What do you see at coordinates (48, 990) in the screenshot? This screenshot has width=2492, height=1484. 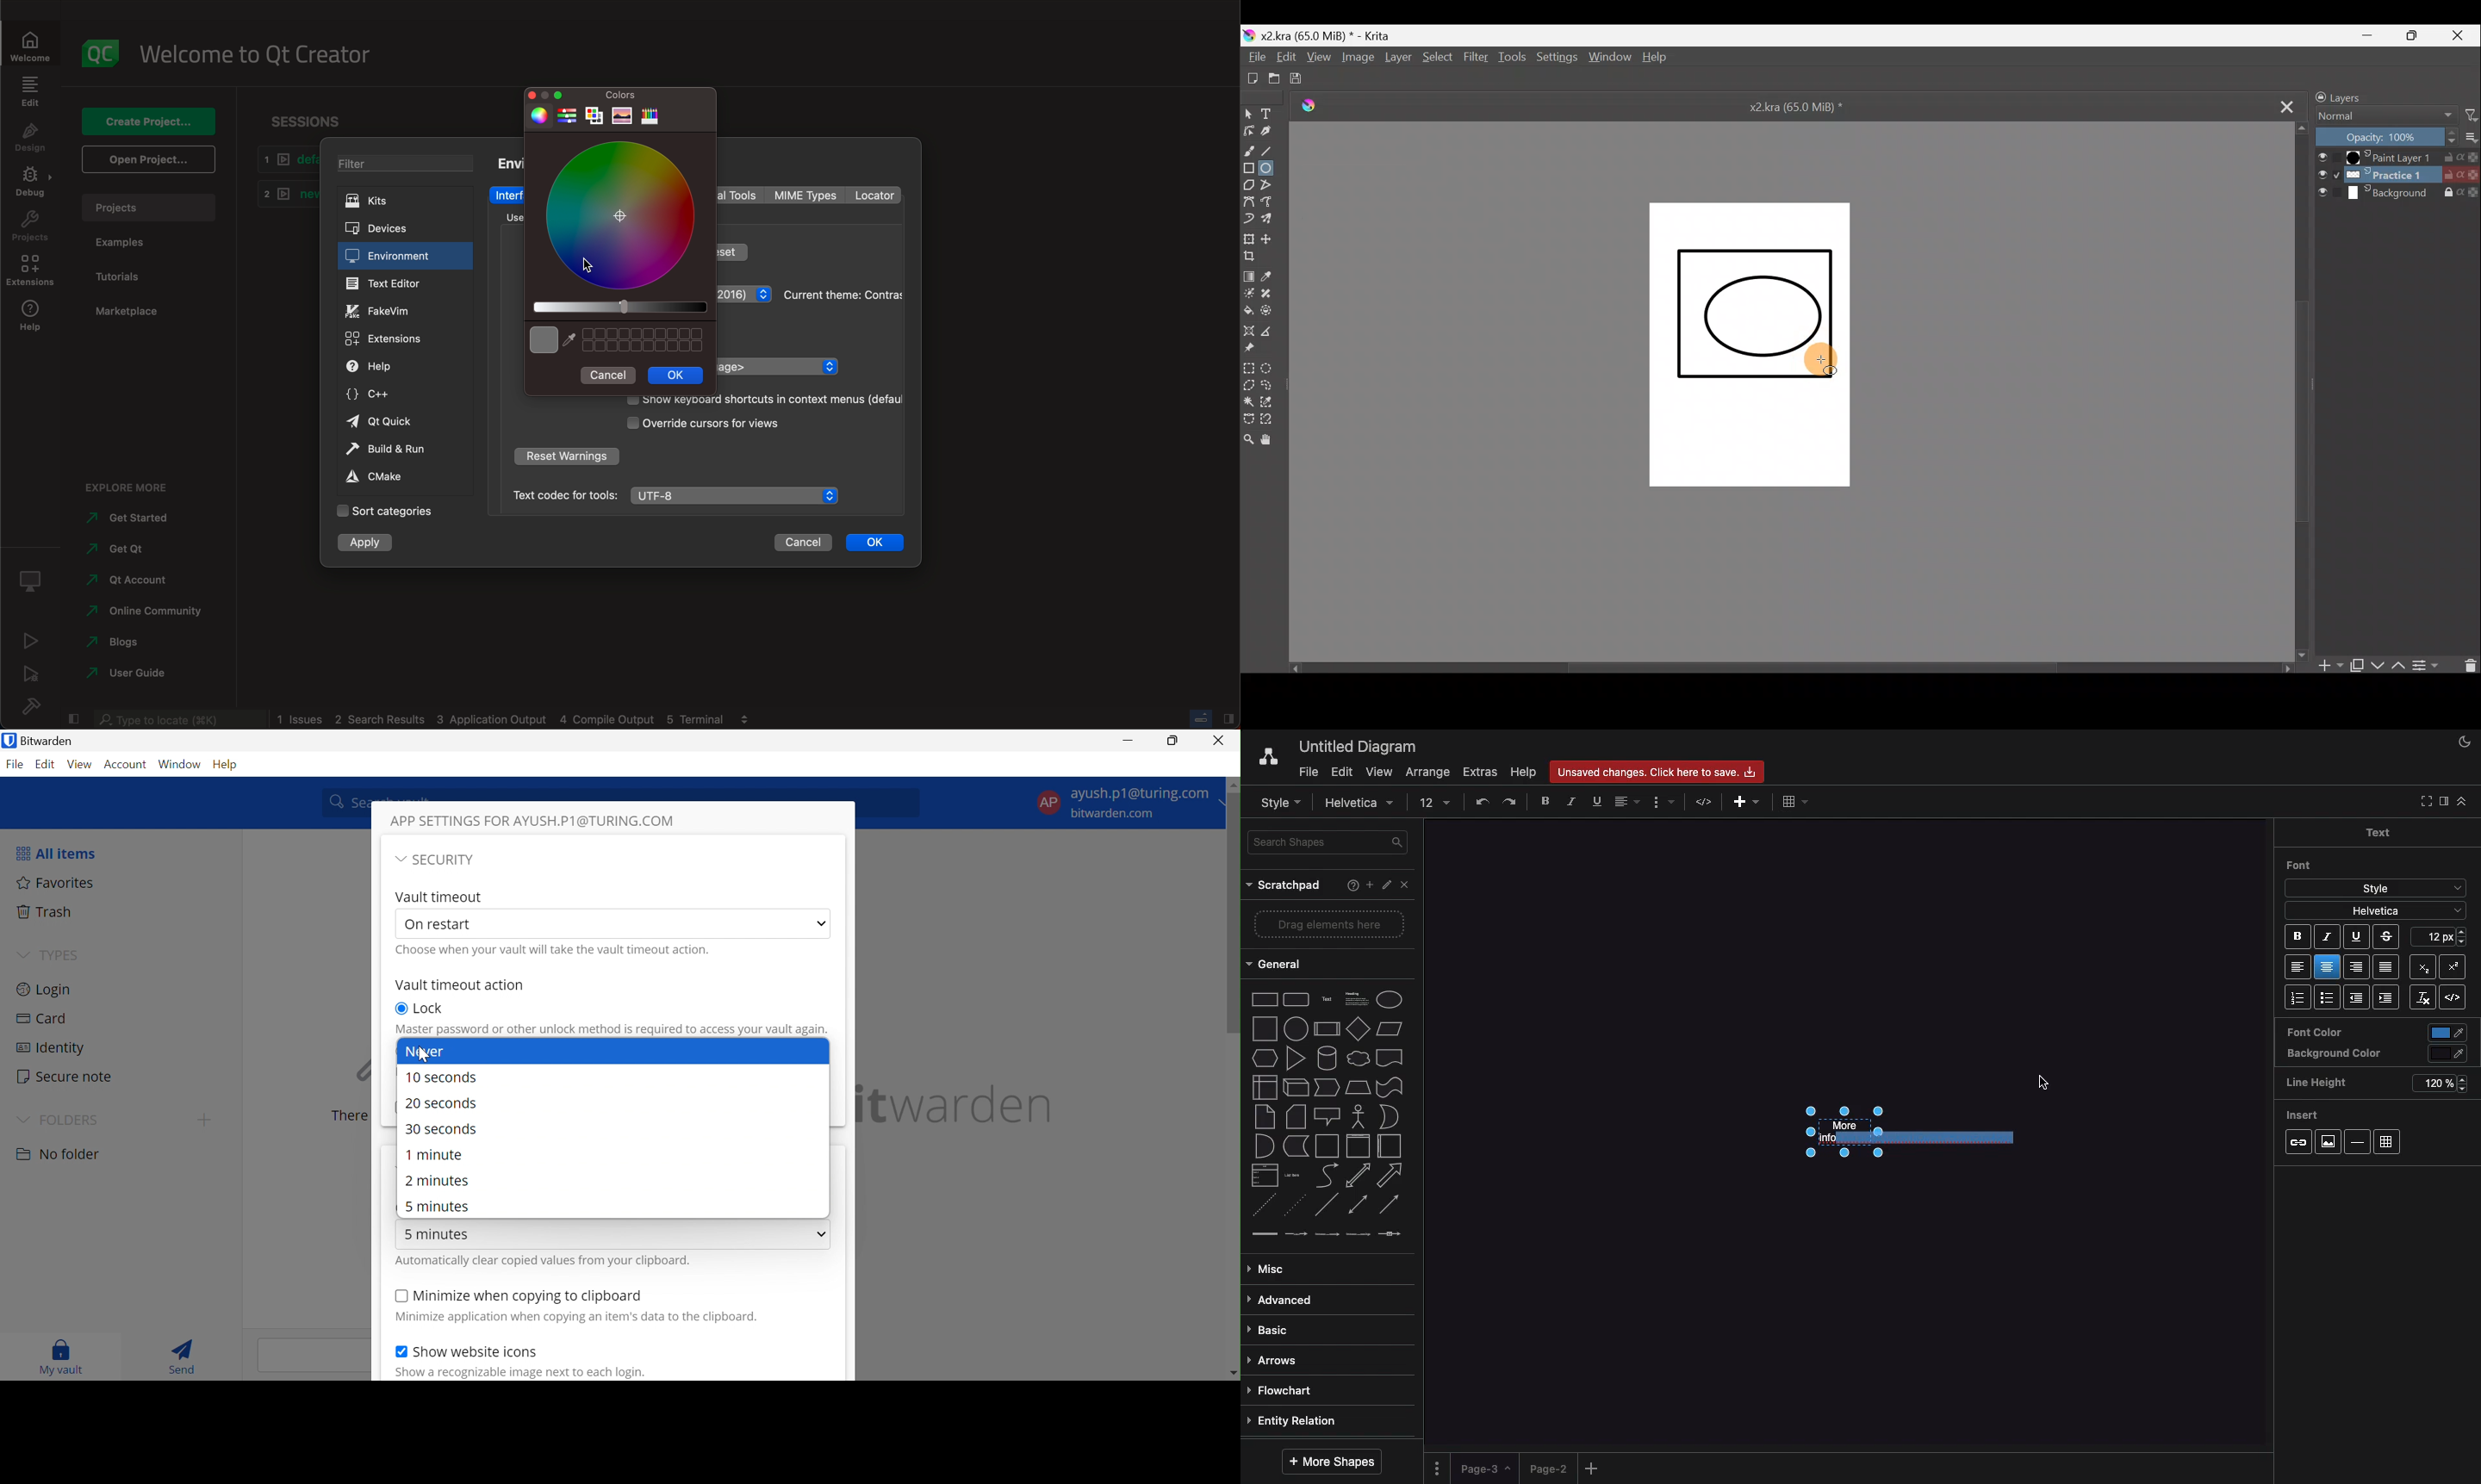 I see `Login` at bounding box center [48, 990].